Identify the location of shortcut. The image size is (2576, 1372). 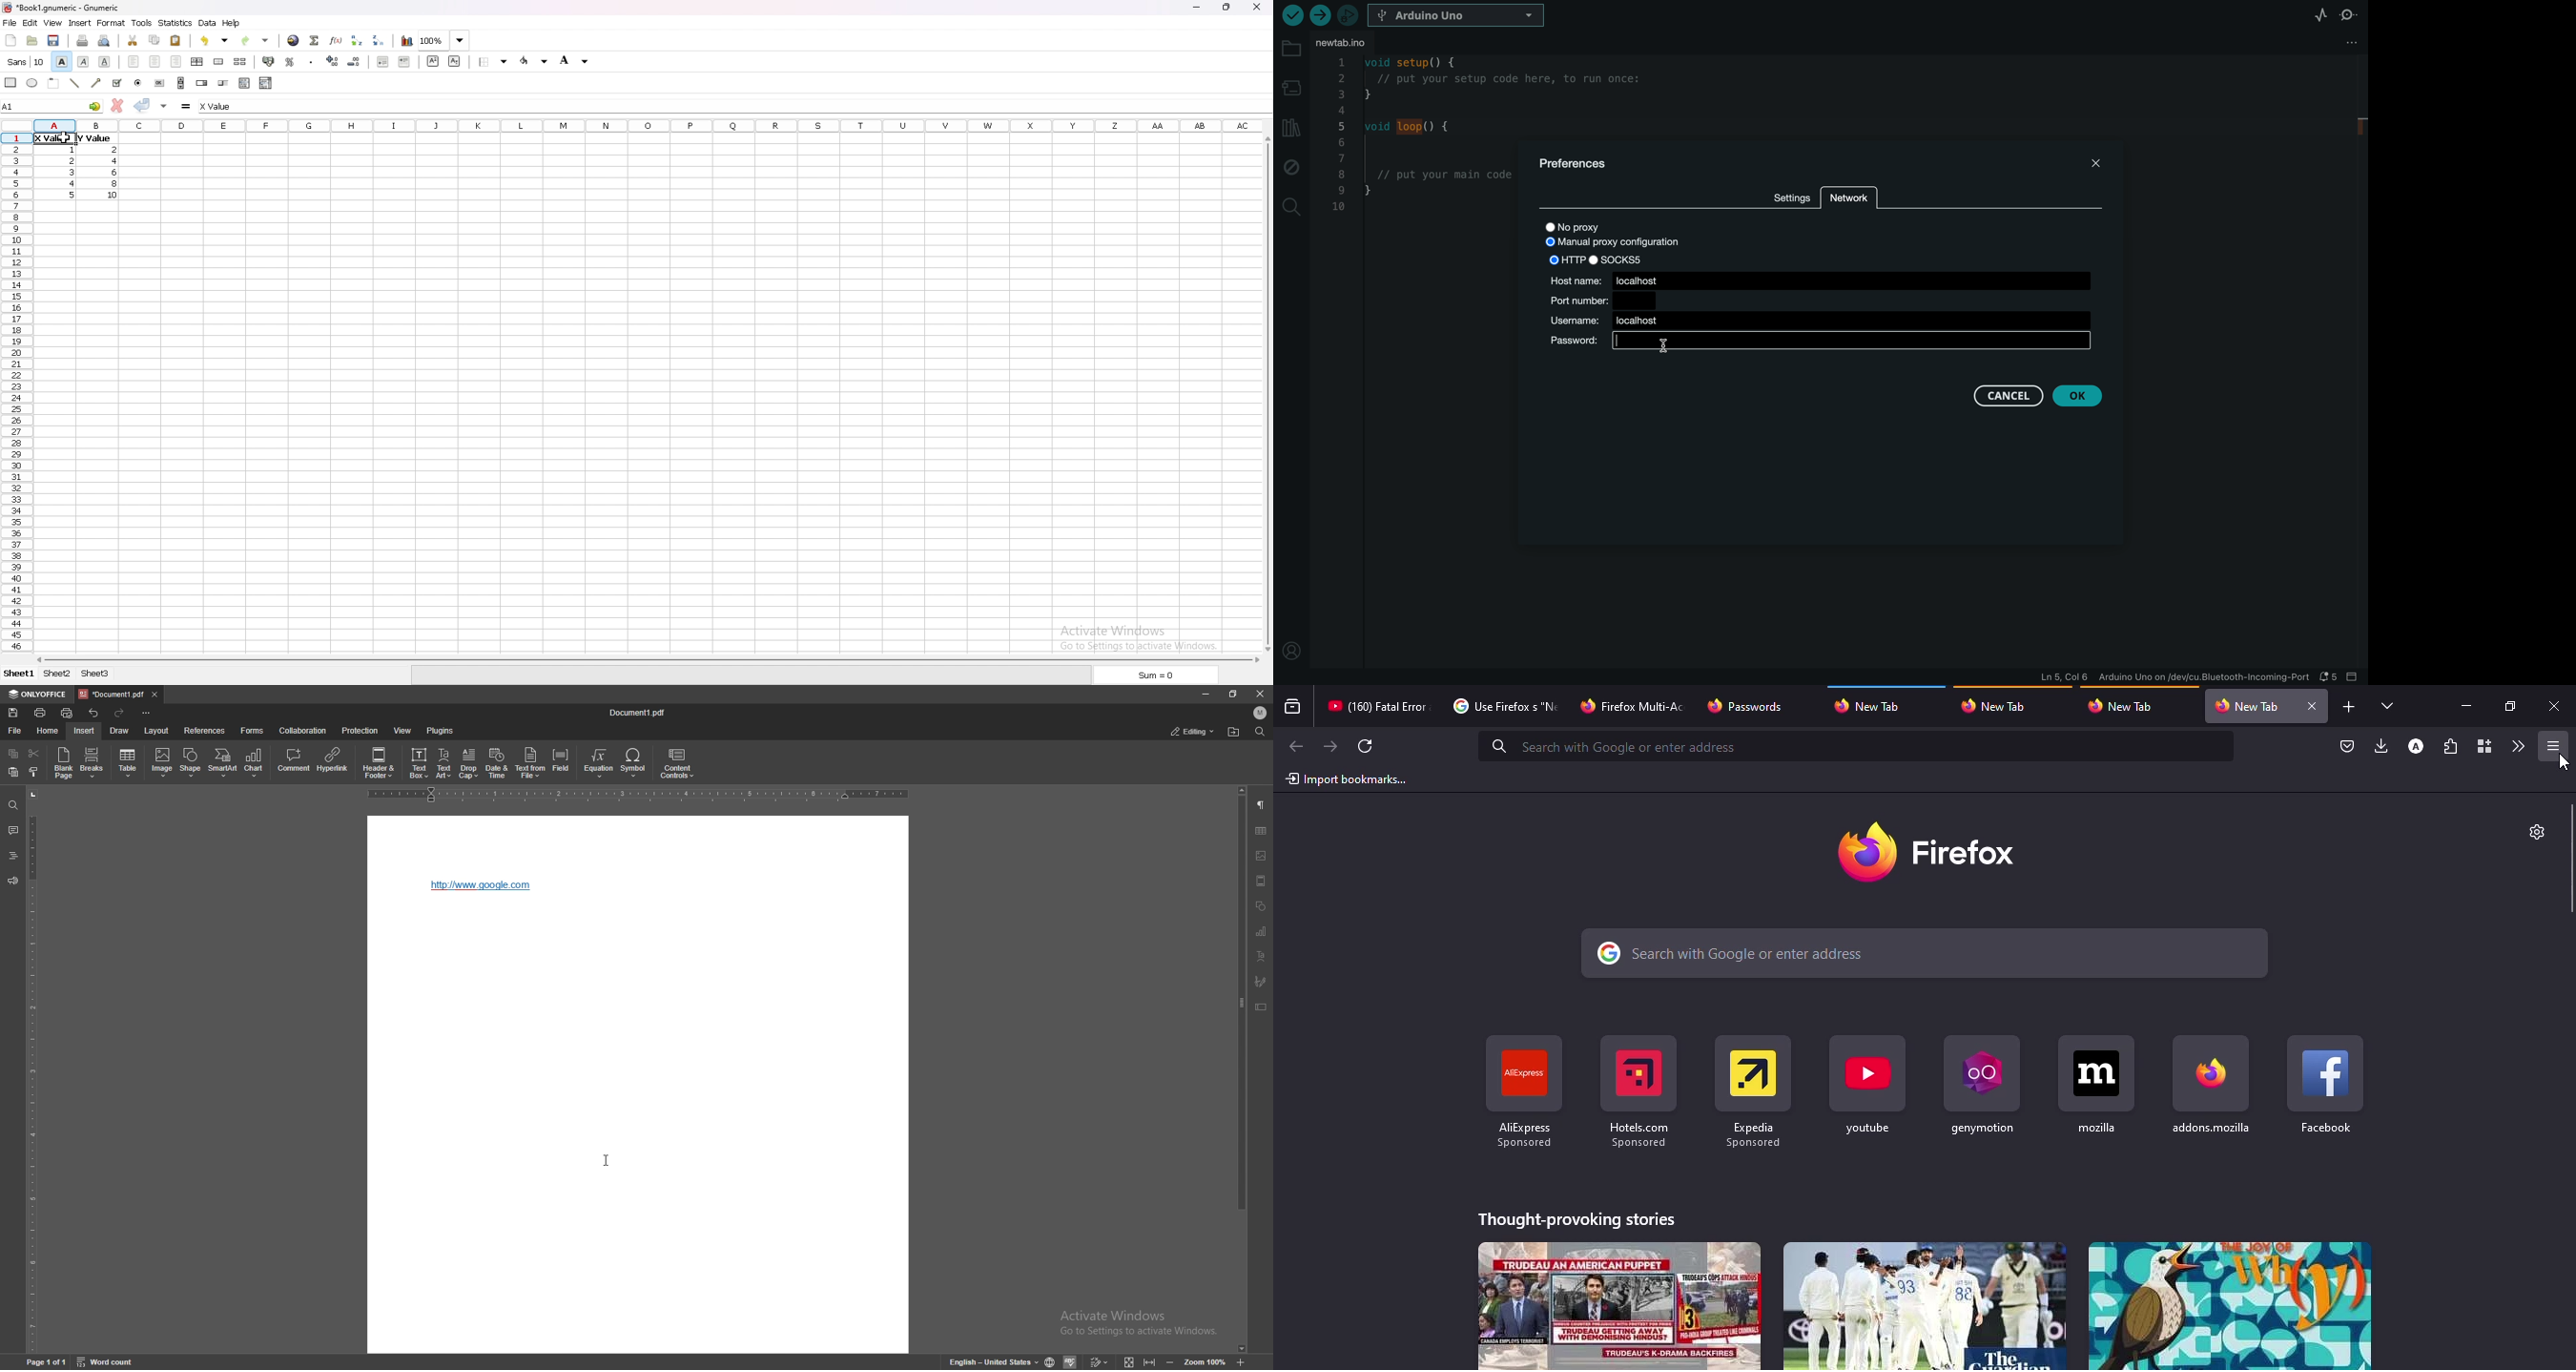
(2326, 1084).